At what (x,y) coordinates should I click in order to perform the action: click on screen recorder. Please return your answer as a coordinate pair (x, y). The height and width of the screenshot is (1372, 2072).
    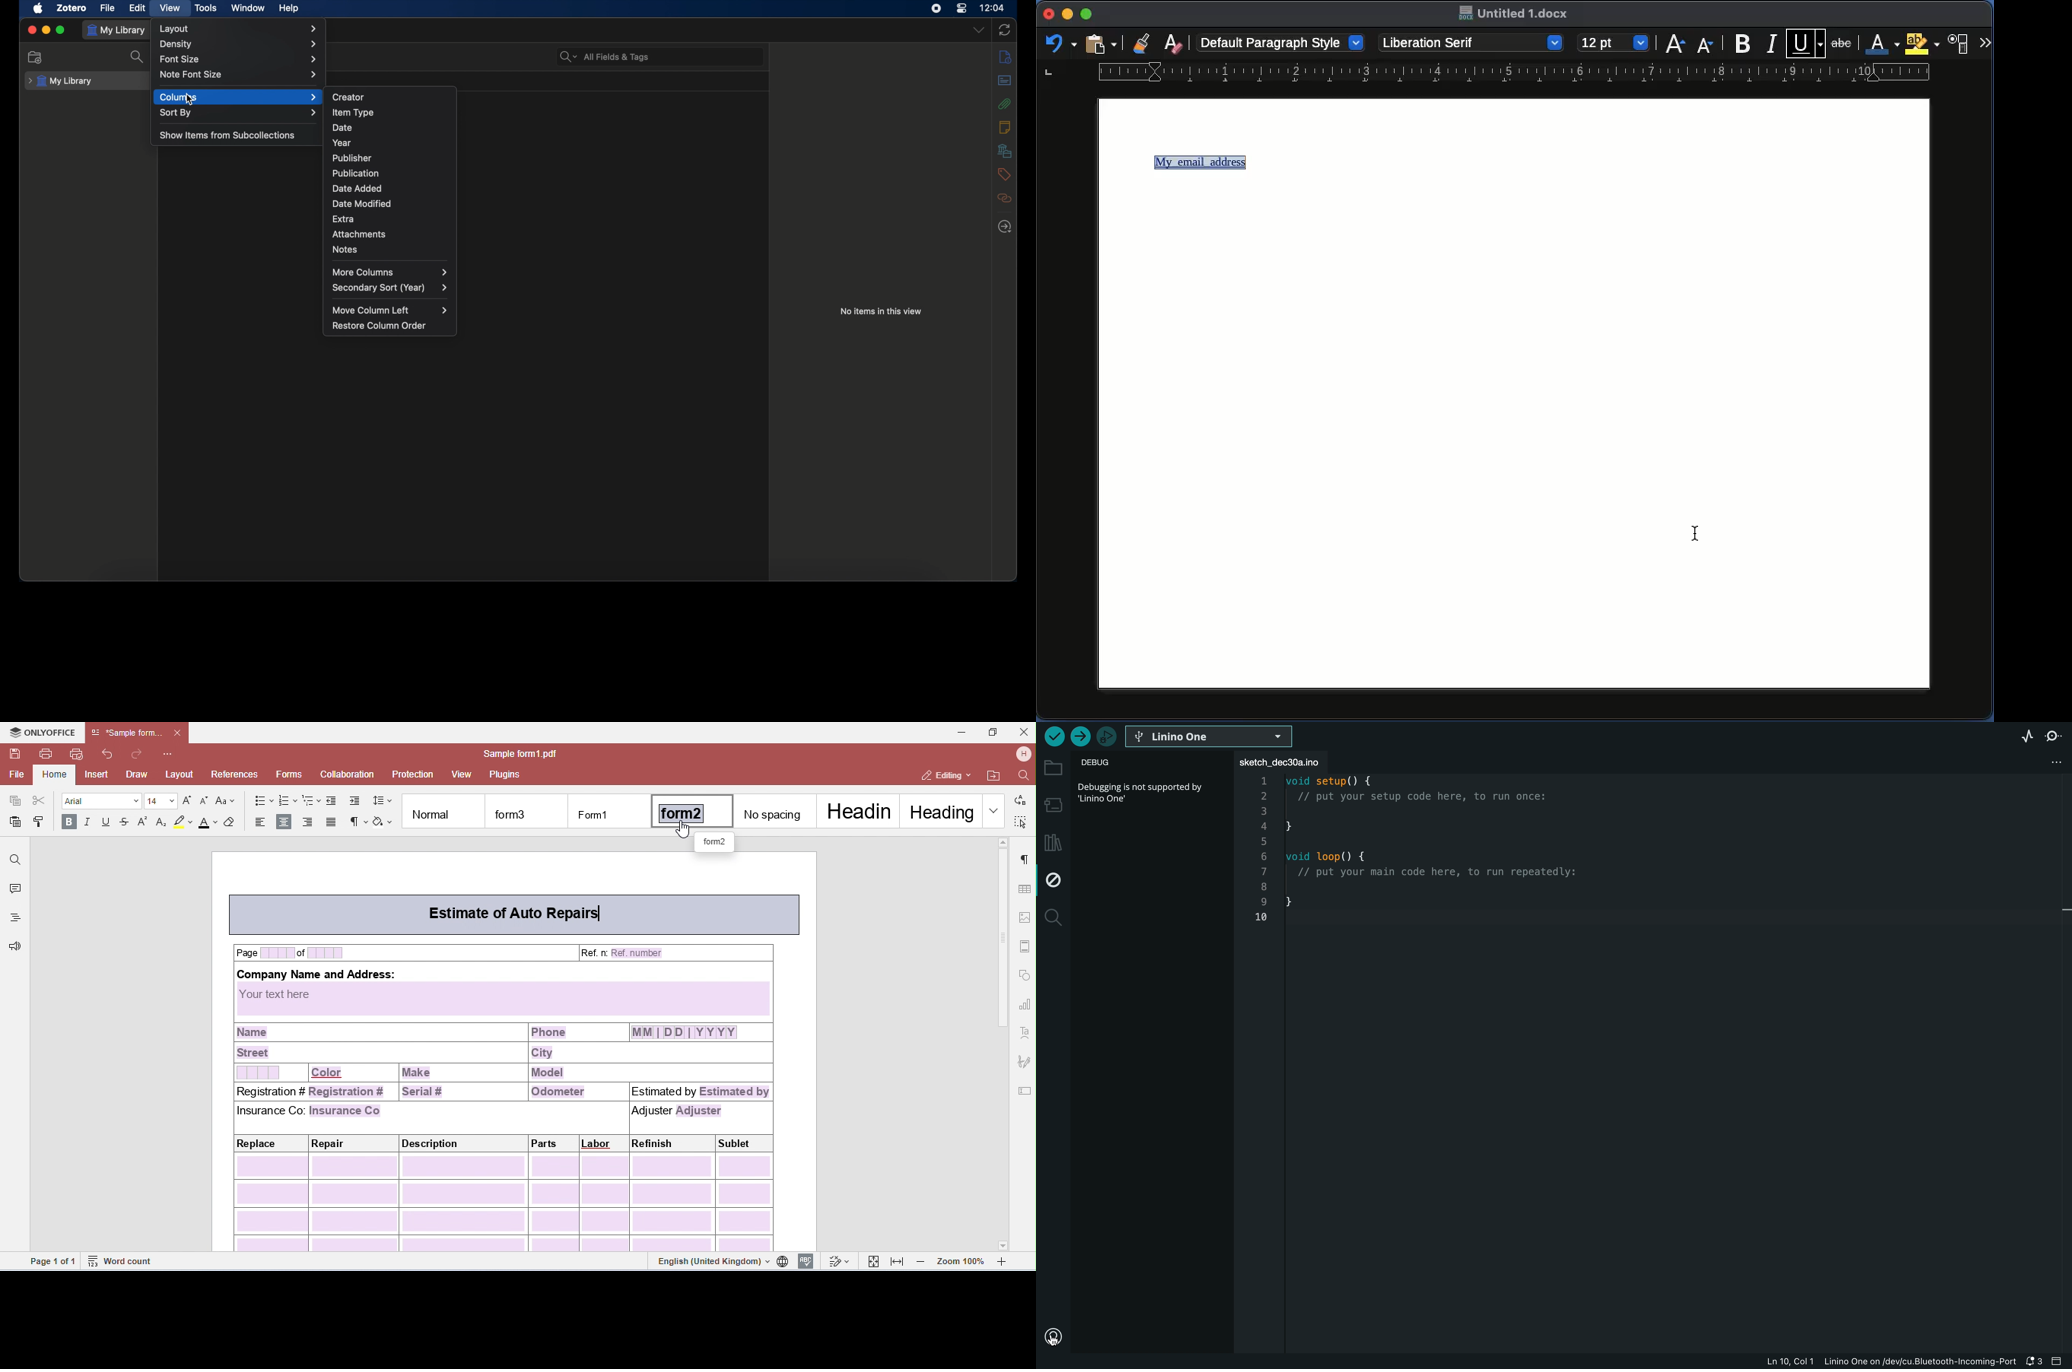
    Looking at the image, I should click on (936, 9).